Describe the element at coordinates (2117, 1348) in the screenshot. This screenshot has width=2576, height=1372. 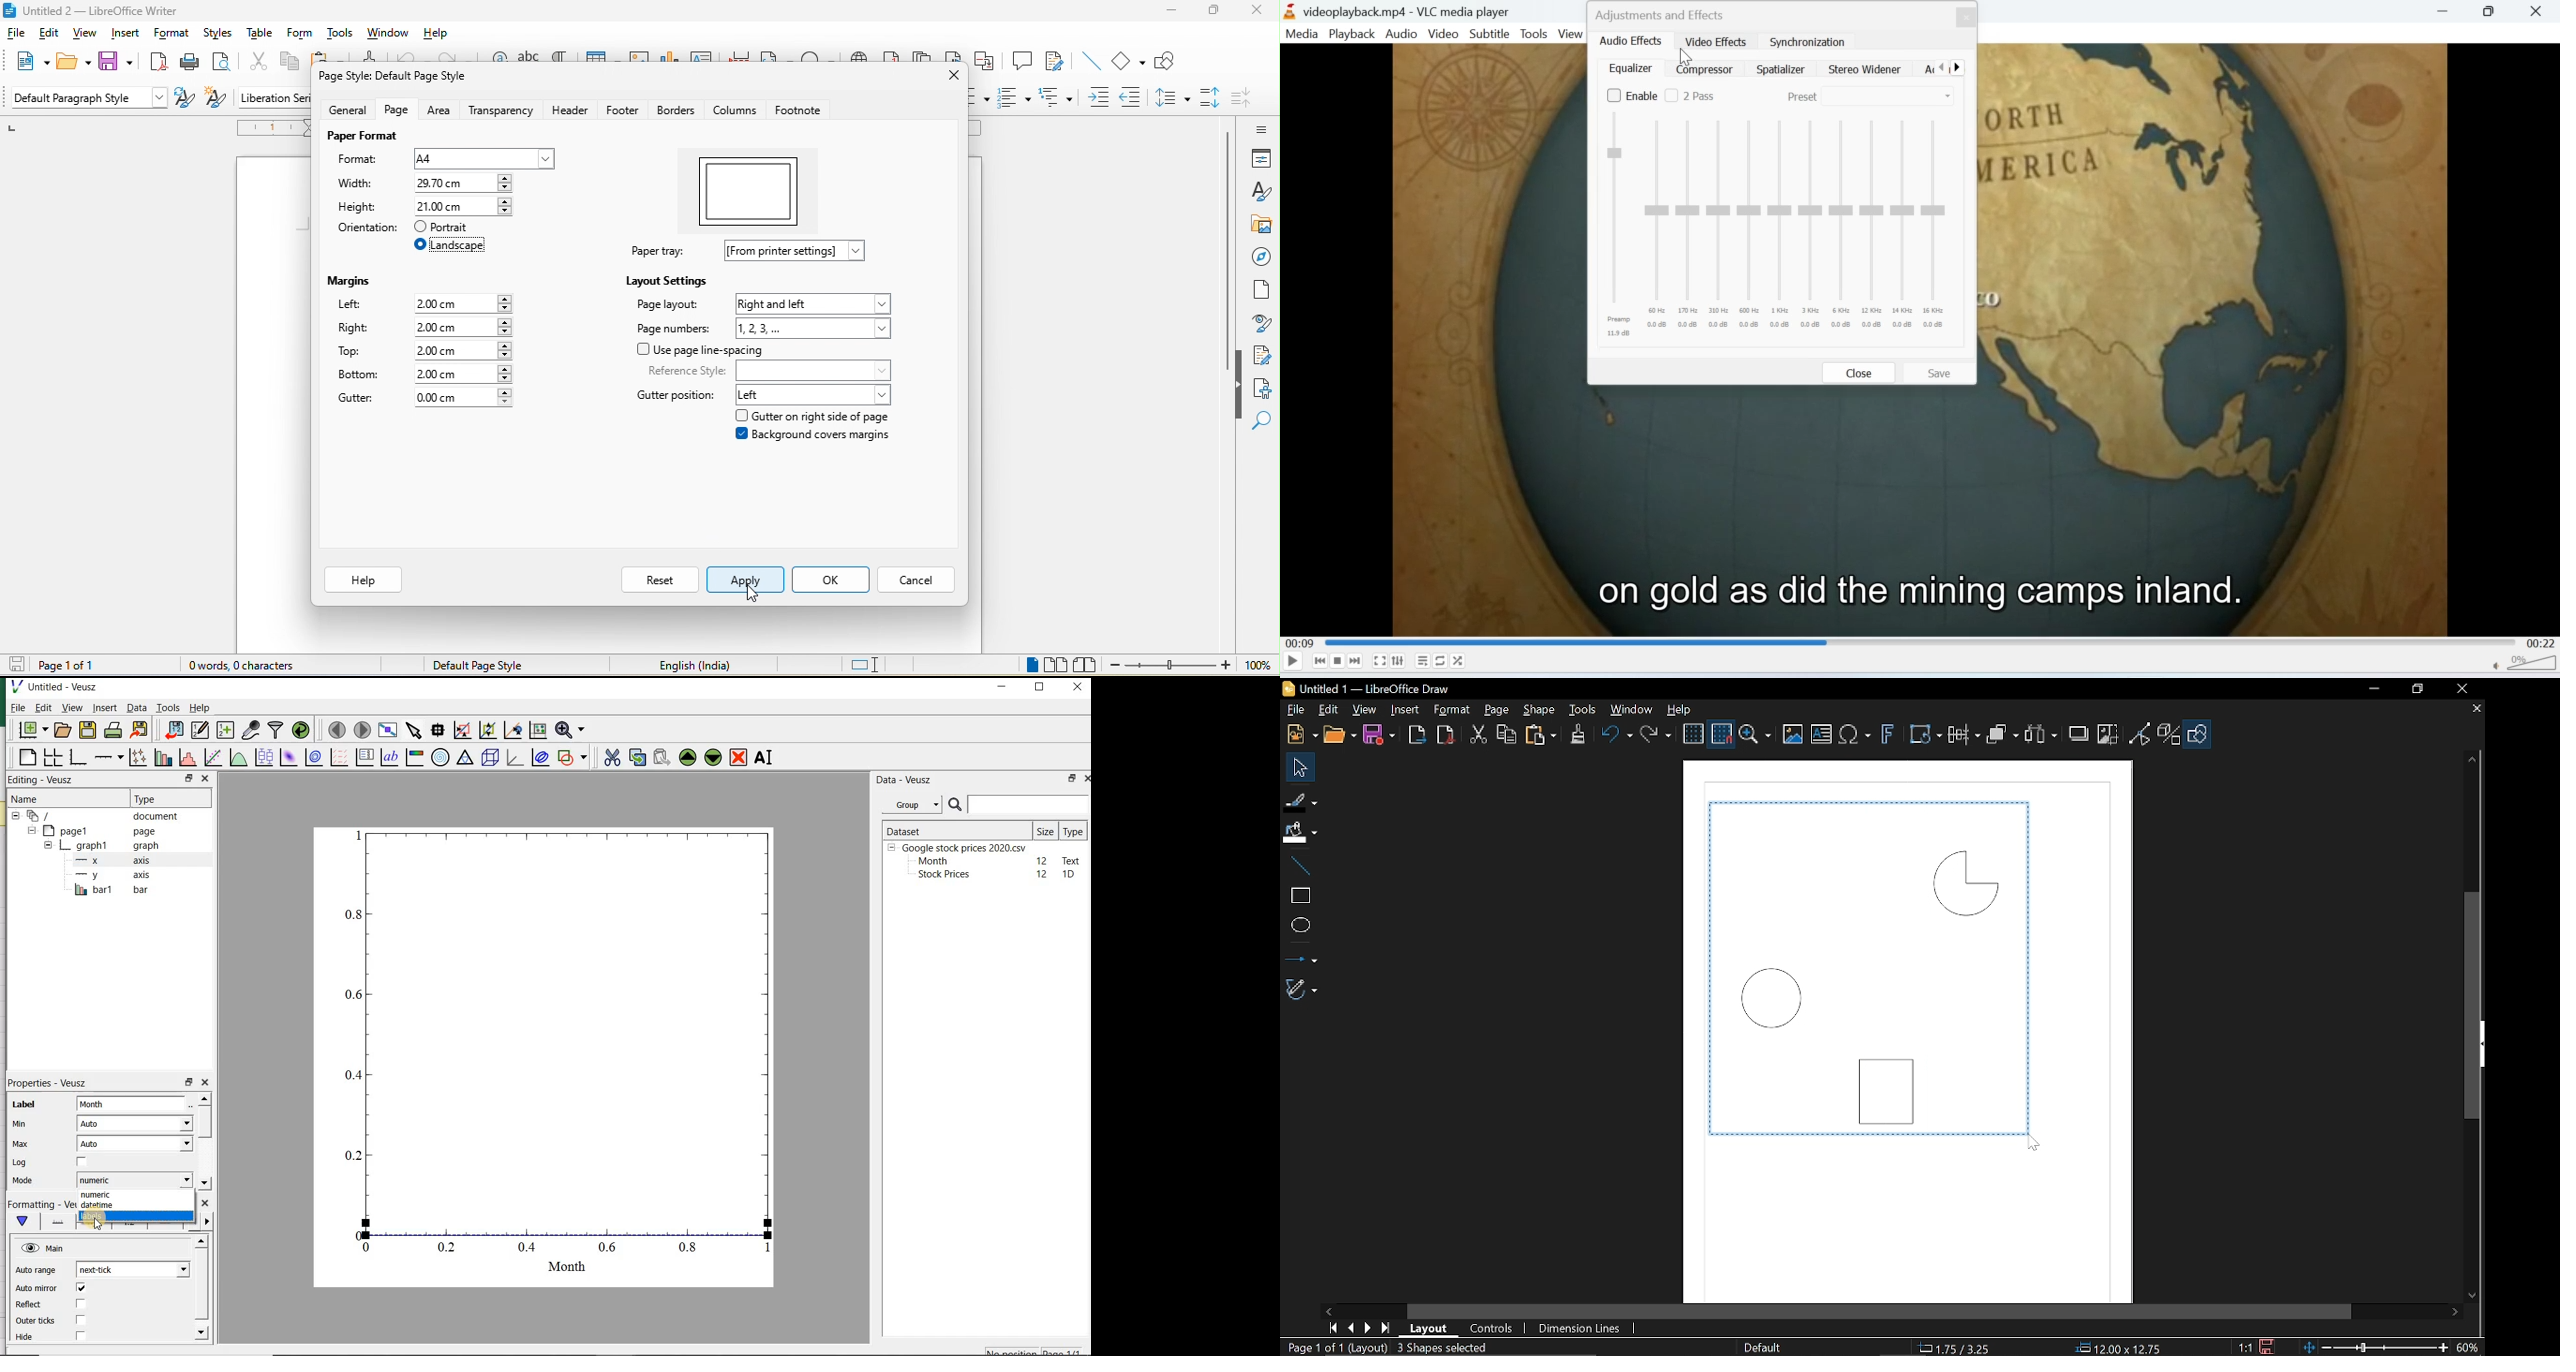
I see `12.00x12.75 (object size)` at that location.